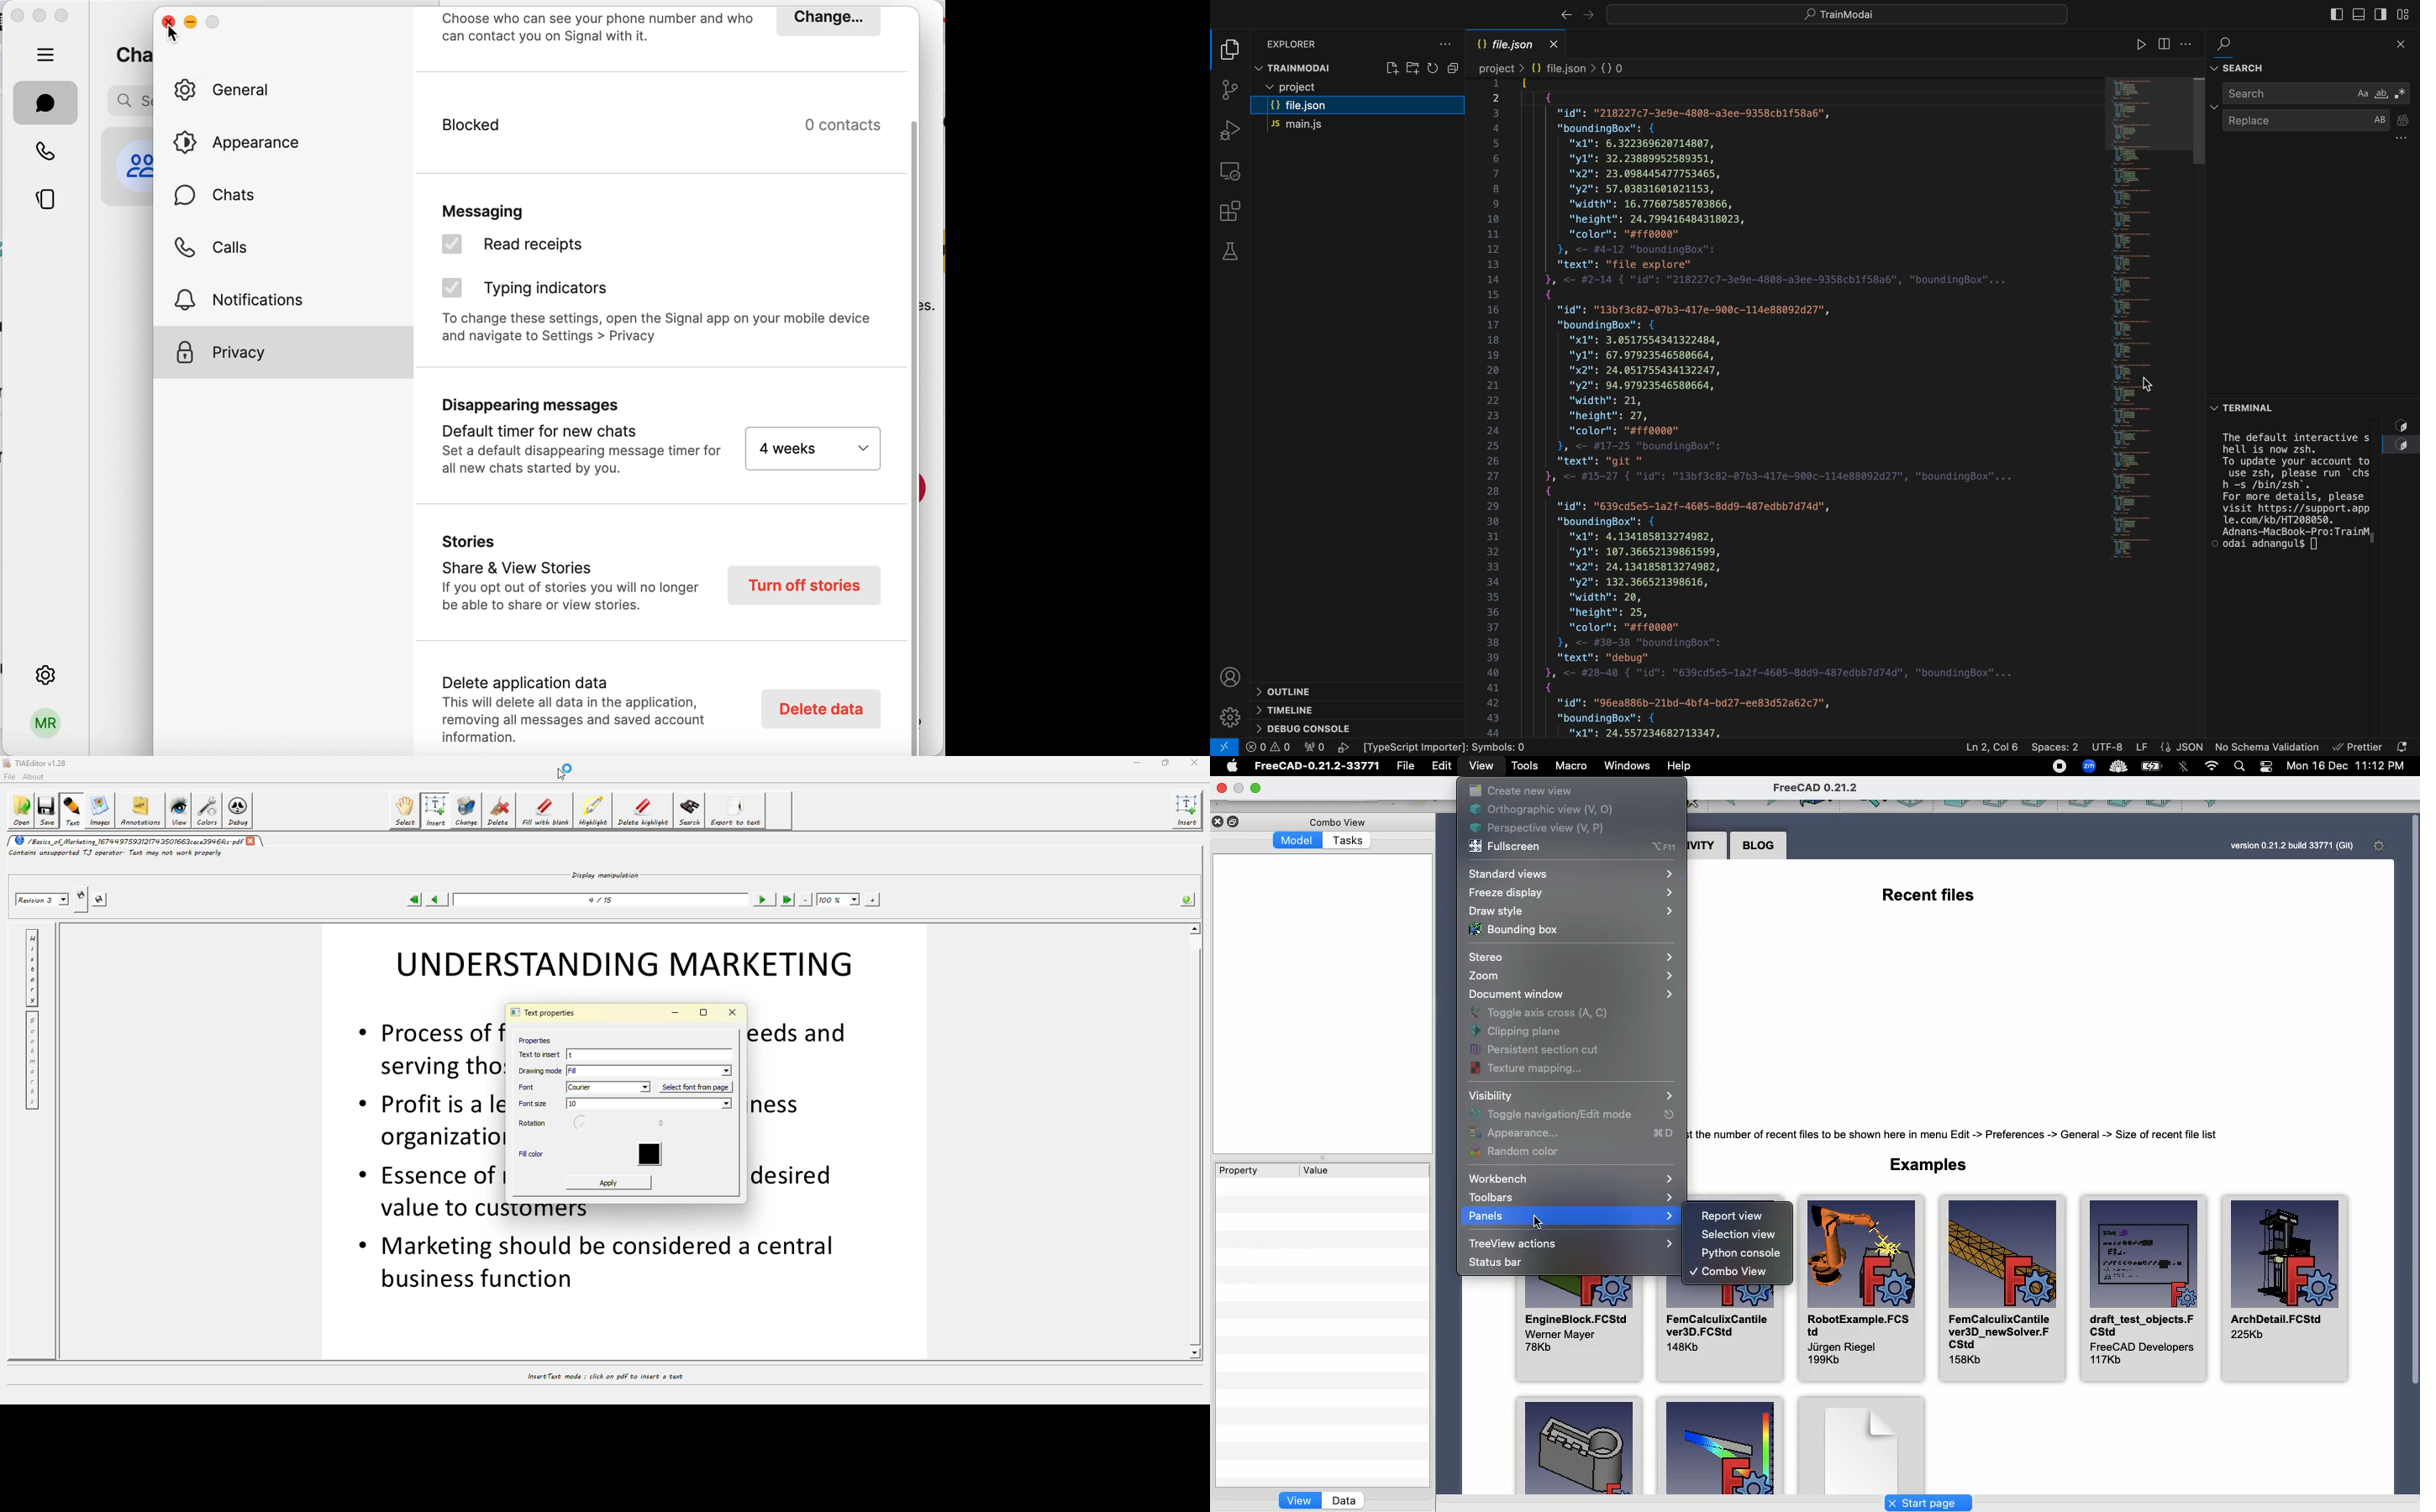  What do you see at coordinates (452, 246) in the screenshot?
I see `Cursor` at bounding box center [452, 246].